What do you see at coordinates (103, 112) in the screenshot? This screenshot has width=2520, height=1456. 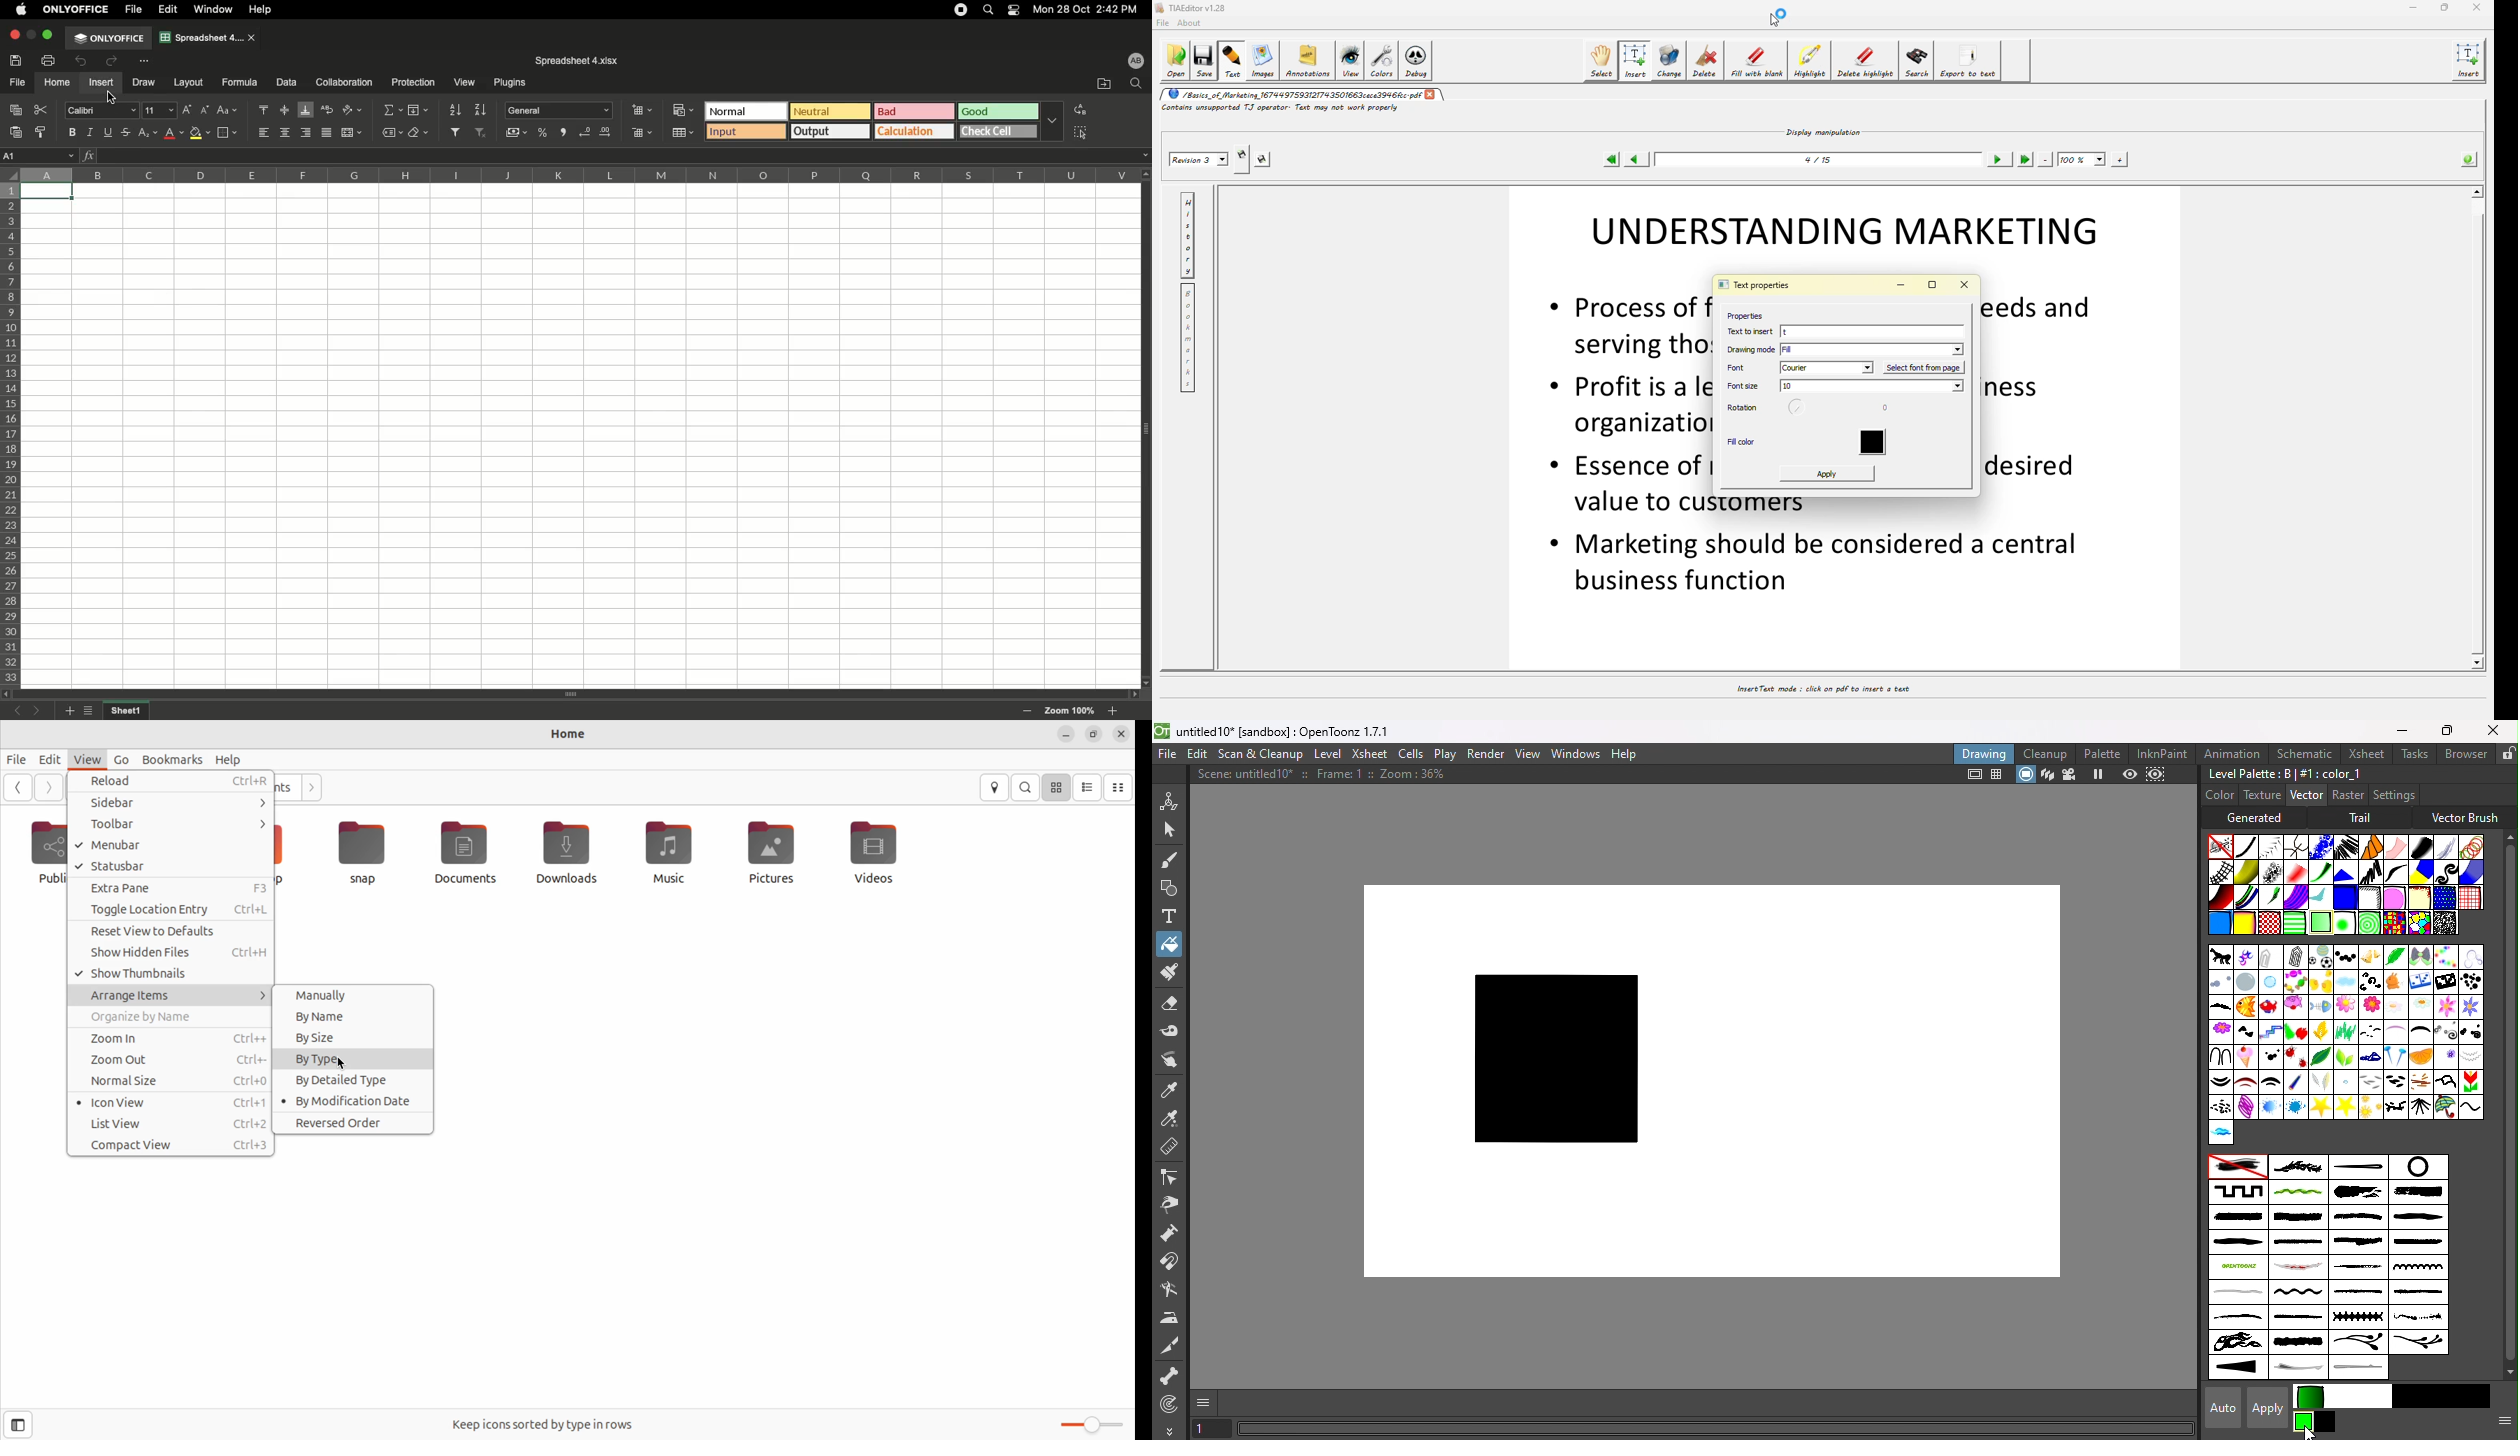 I see `Font style` at bounding box center [103, 112].